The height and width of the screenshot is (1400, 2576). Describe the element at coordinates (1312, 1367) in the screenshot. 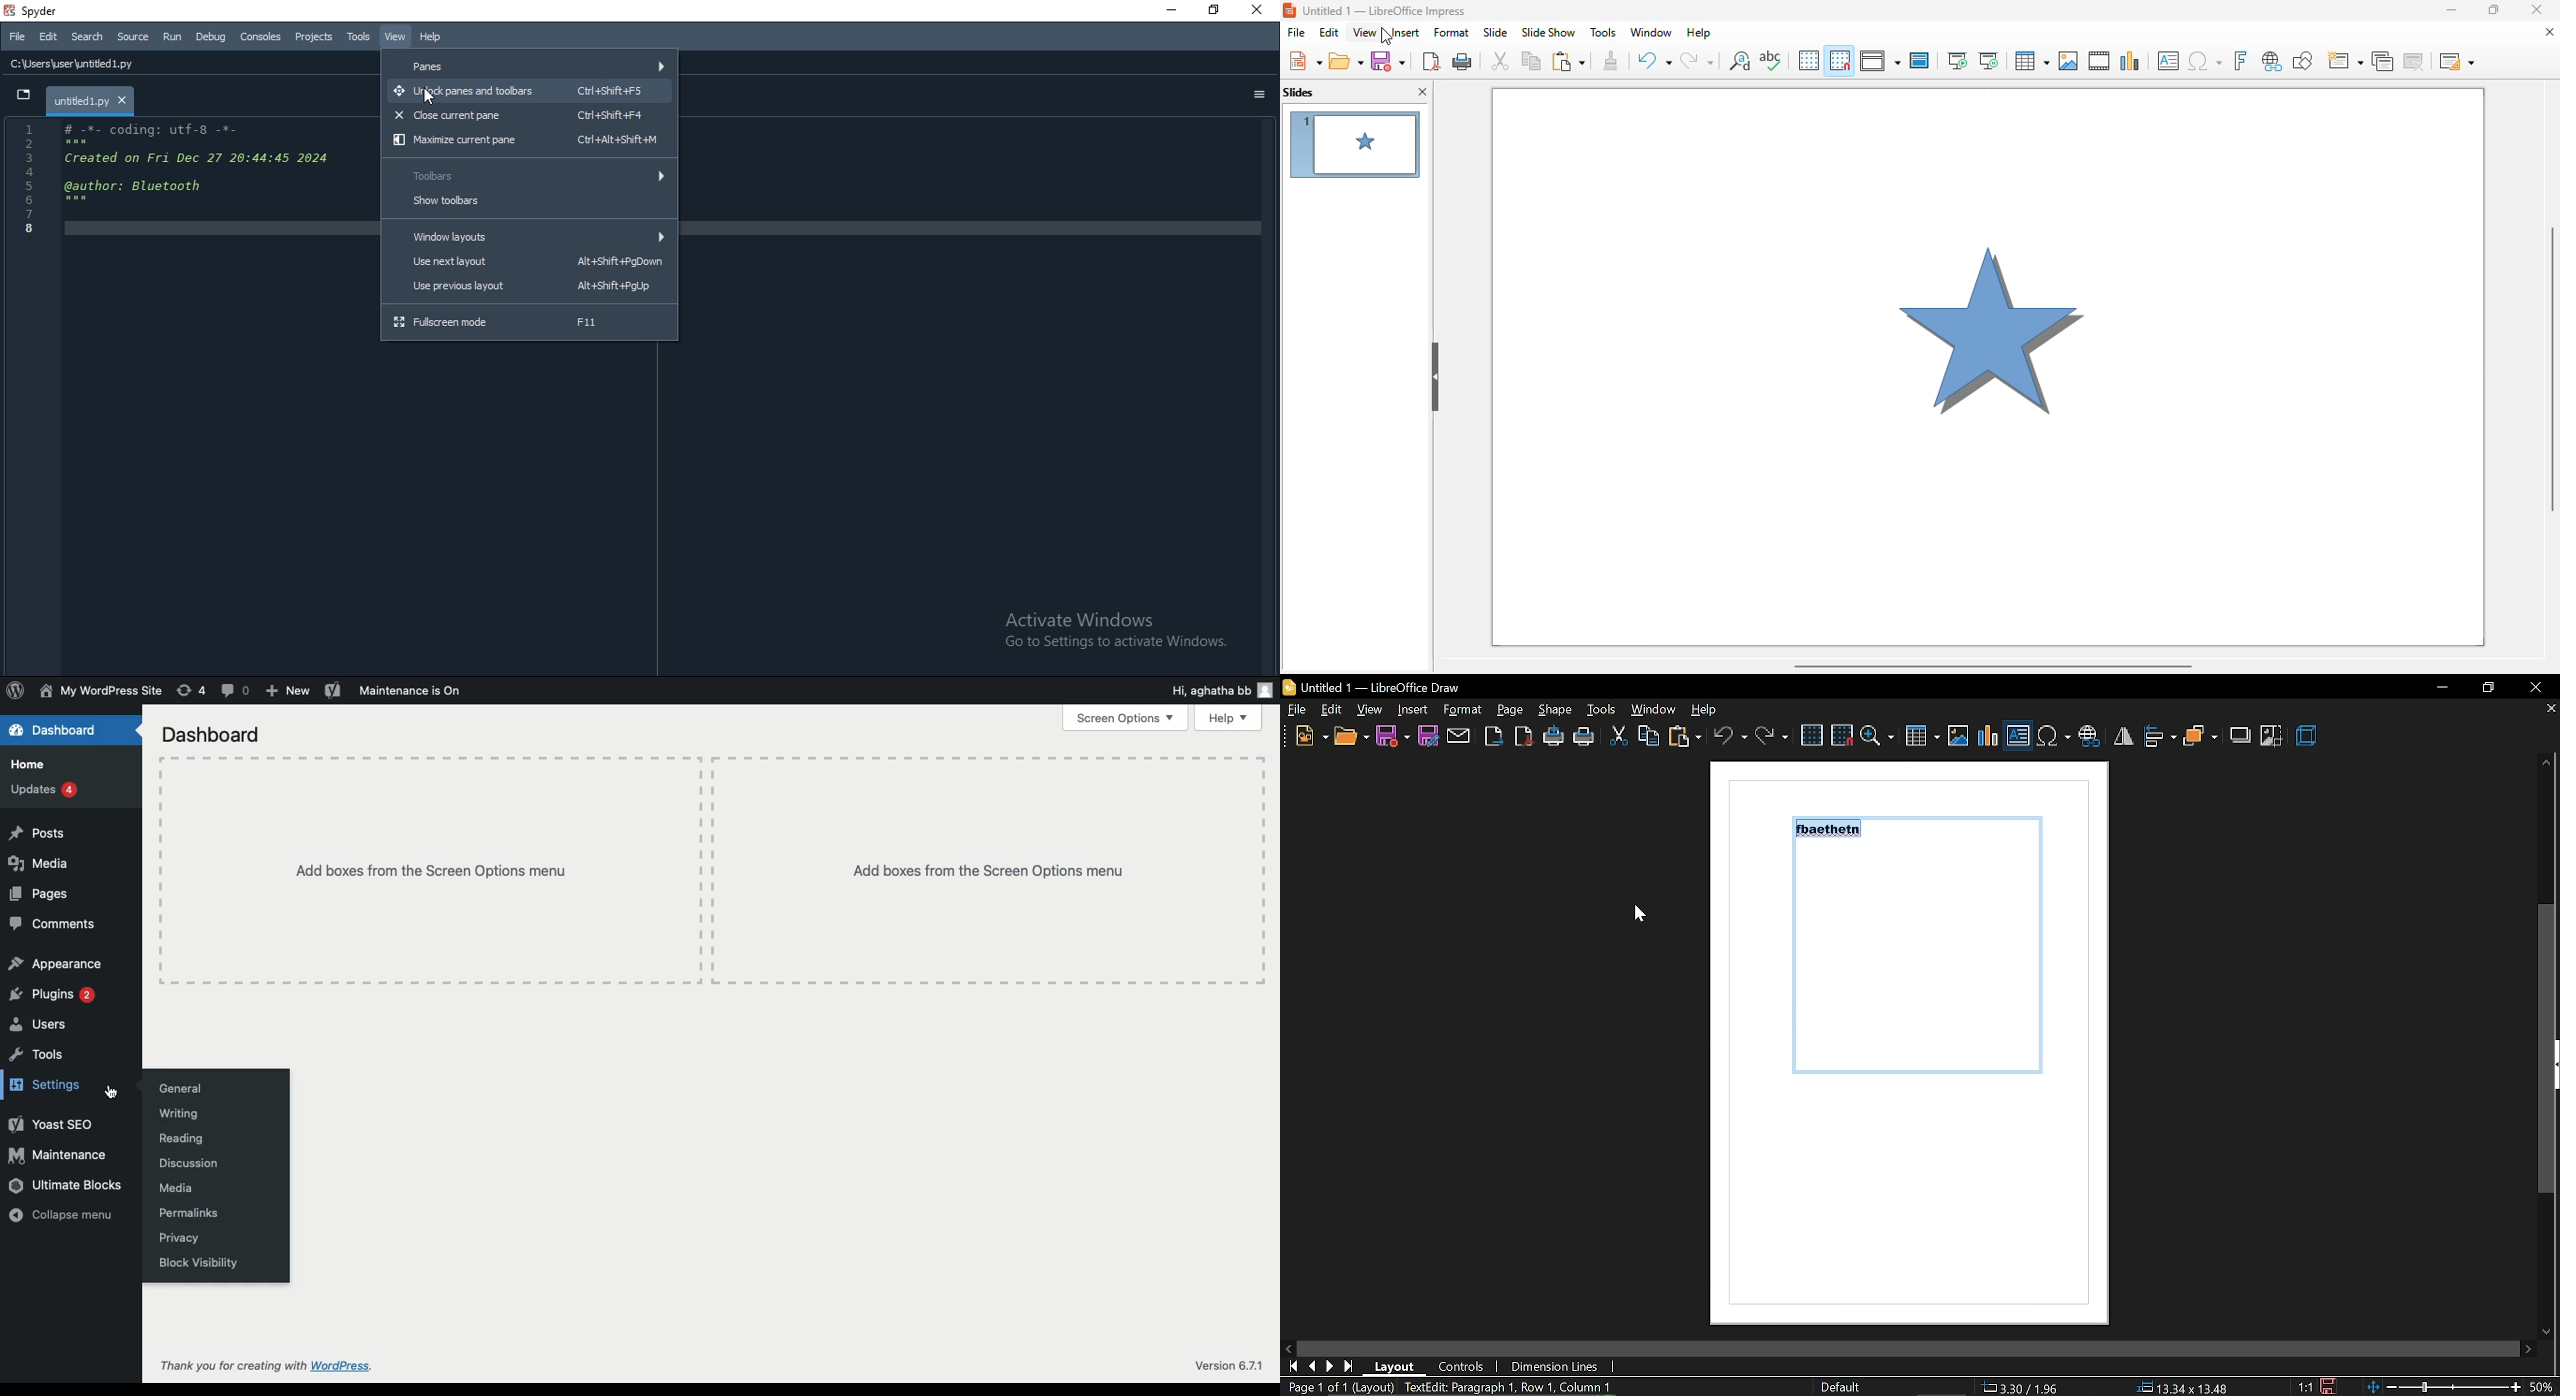

I see `go to previous page` at that location.